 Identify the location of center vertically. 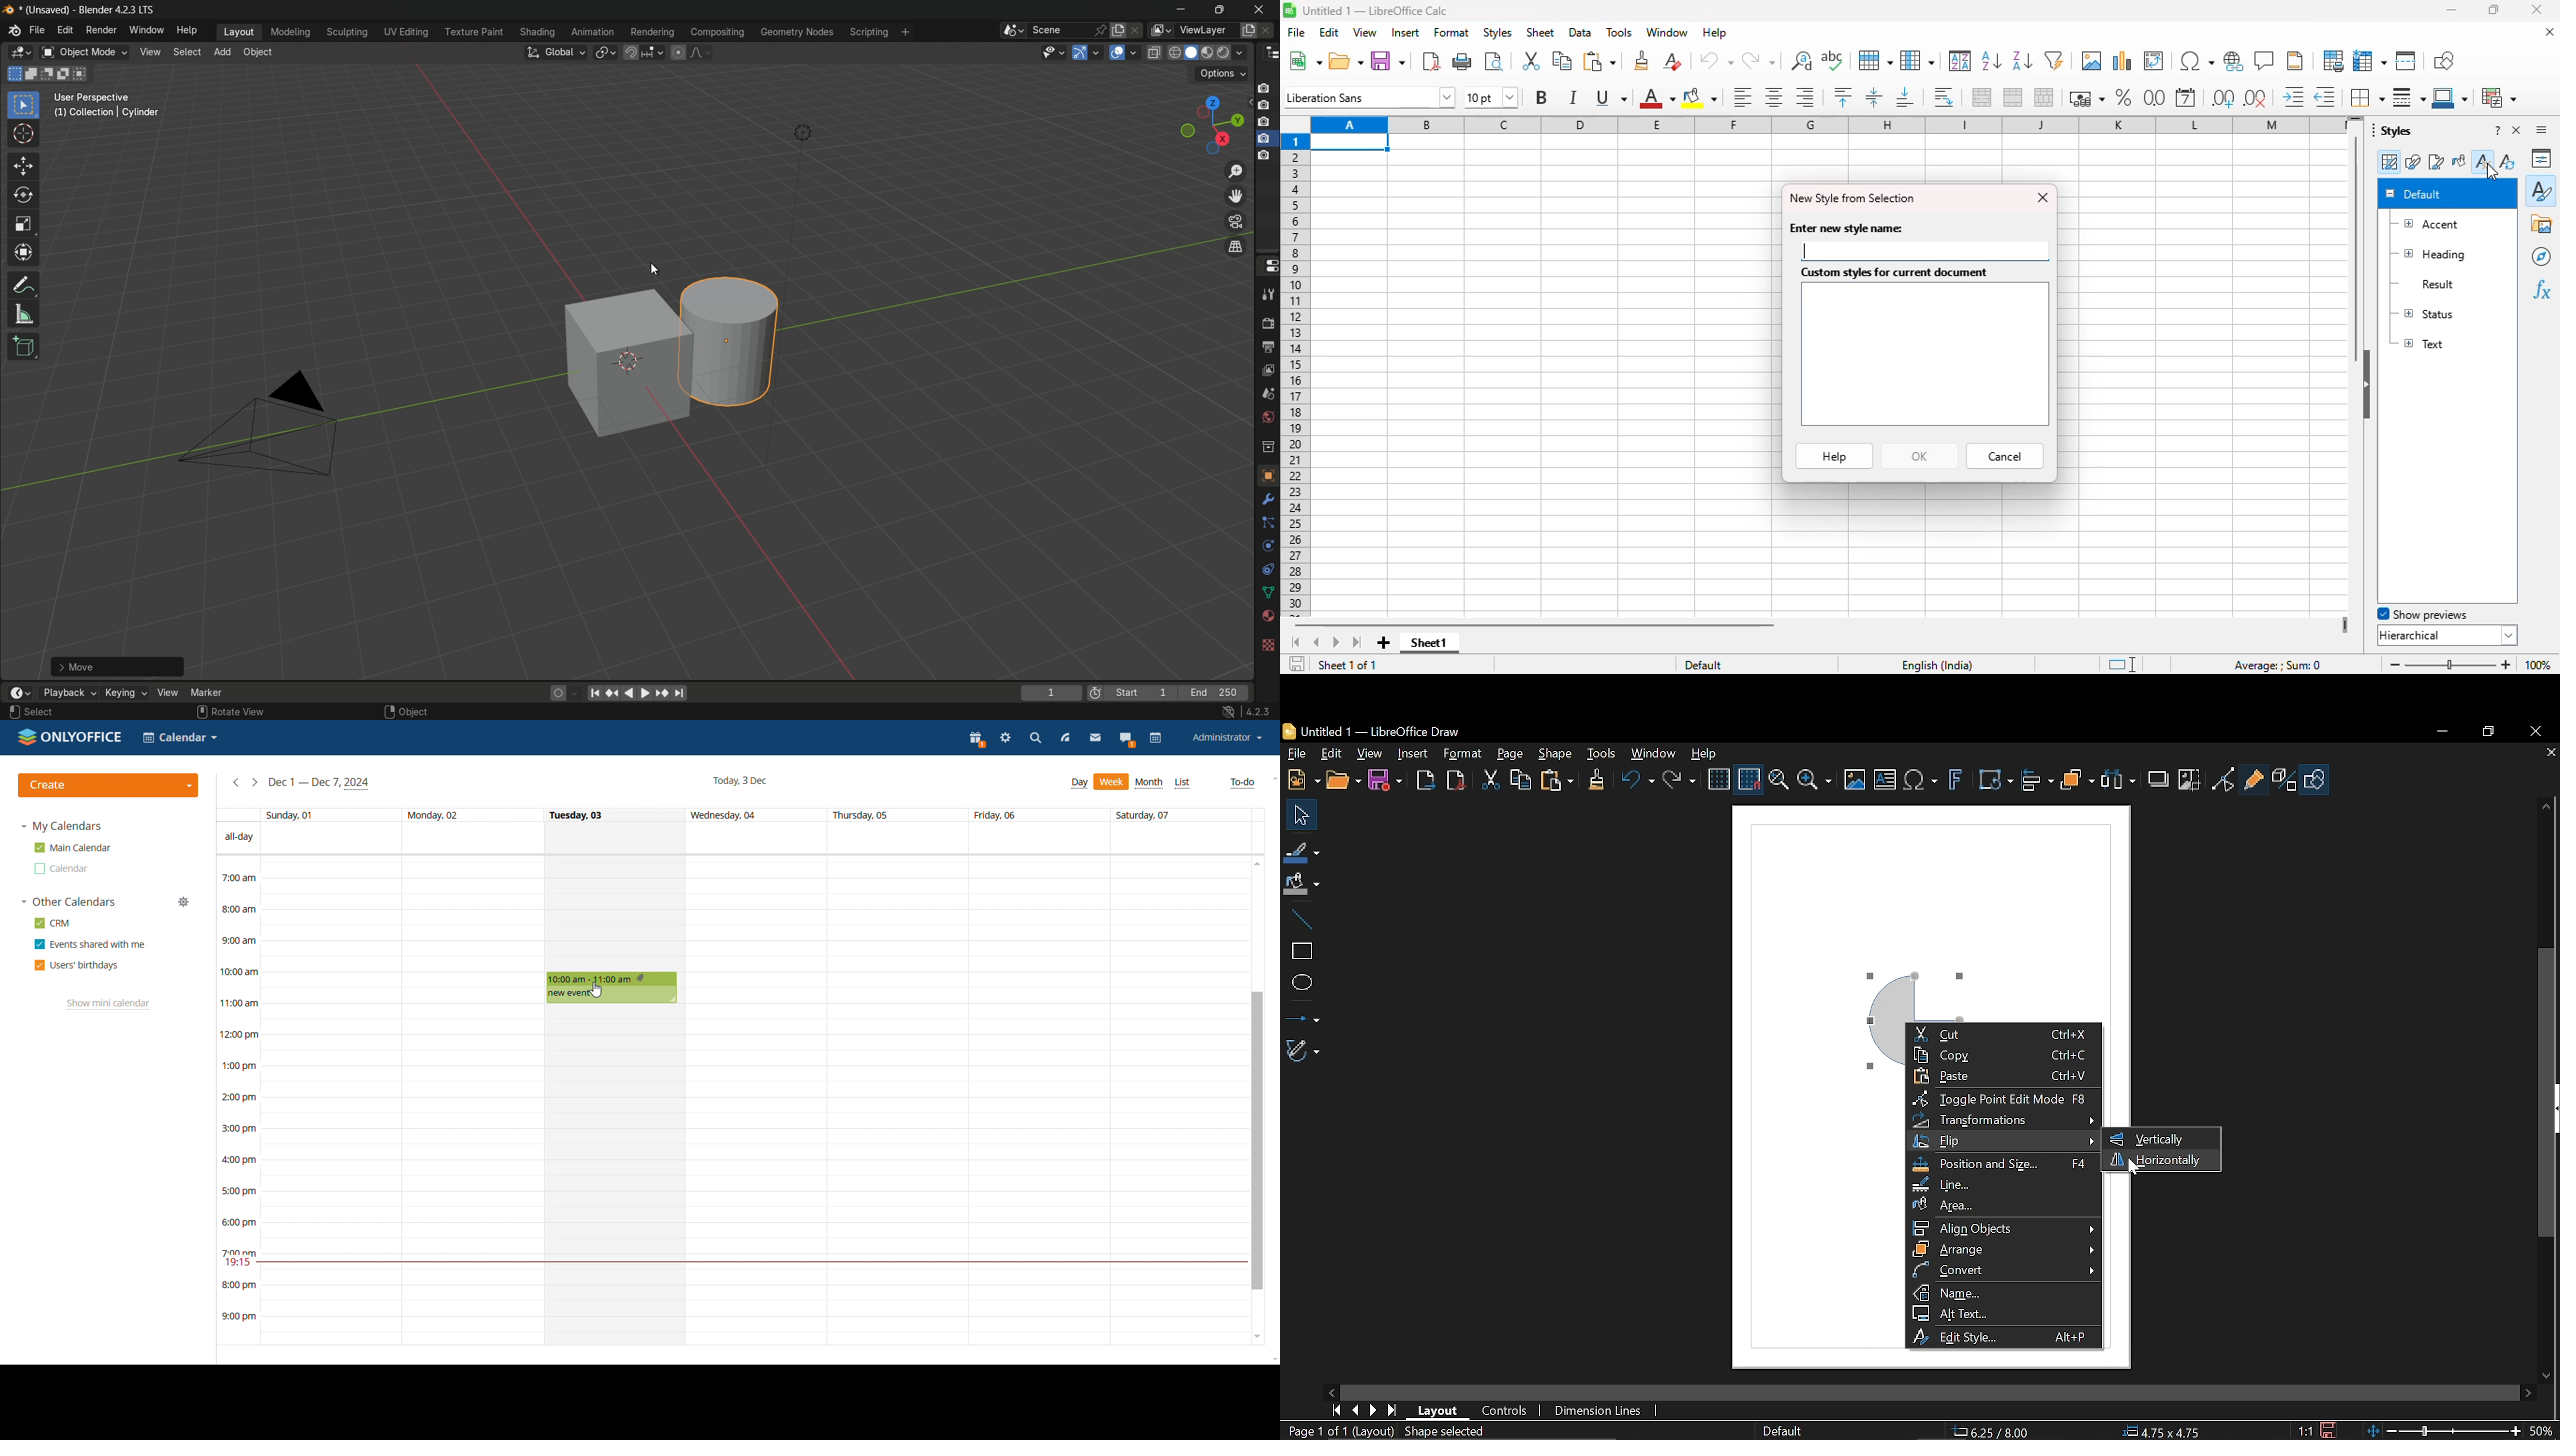
(1874, 97).